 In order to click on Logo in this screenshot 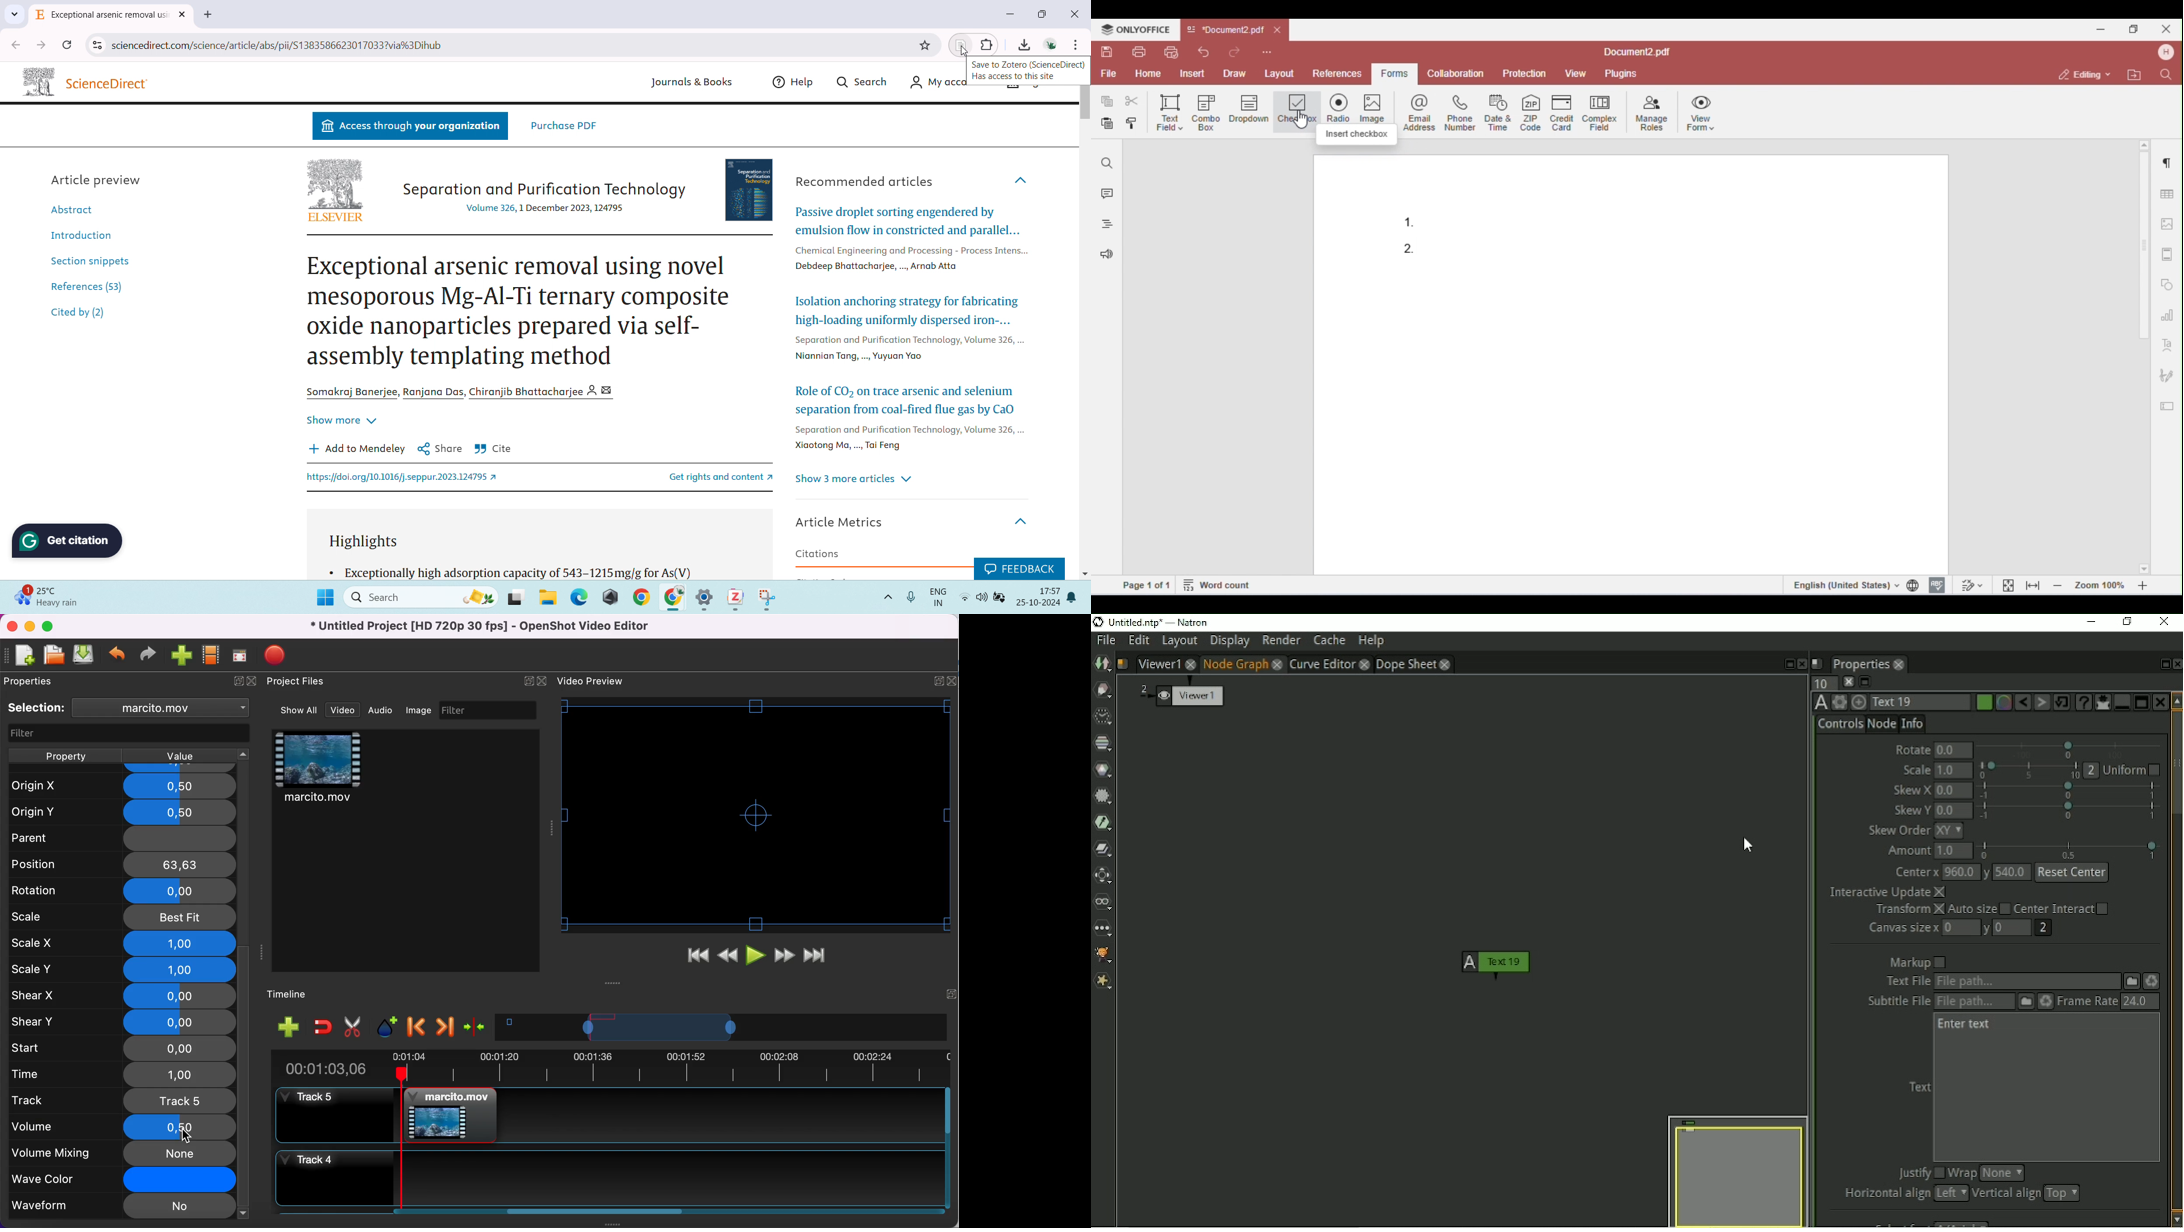, I will do `click(36, 80)`.